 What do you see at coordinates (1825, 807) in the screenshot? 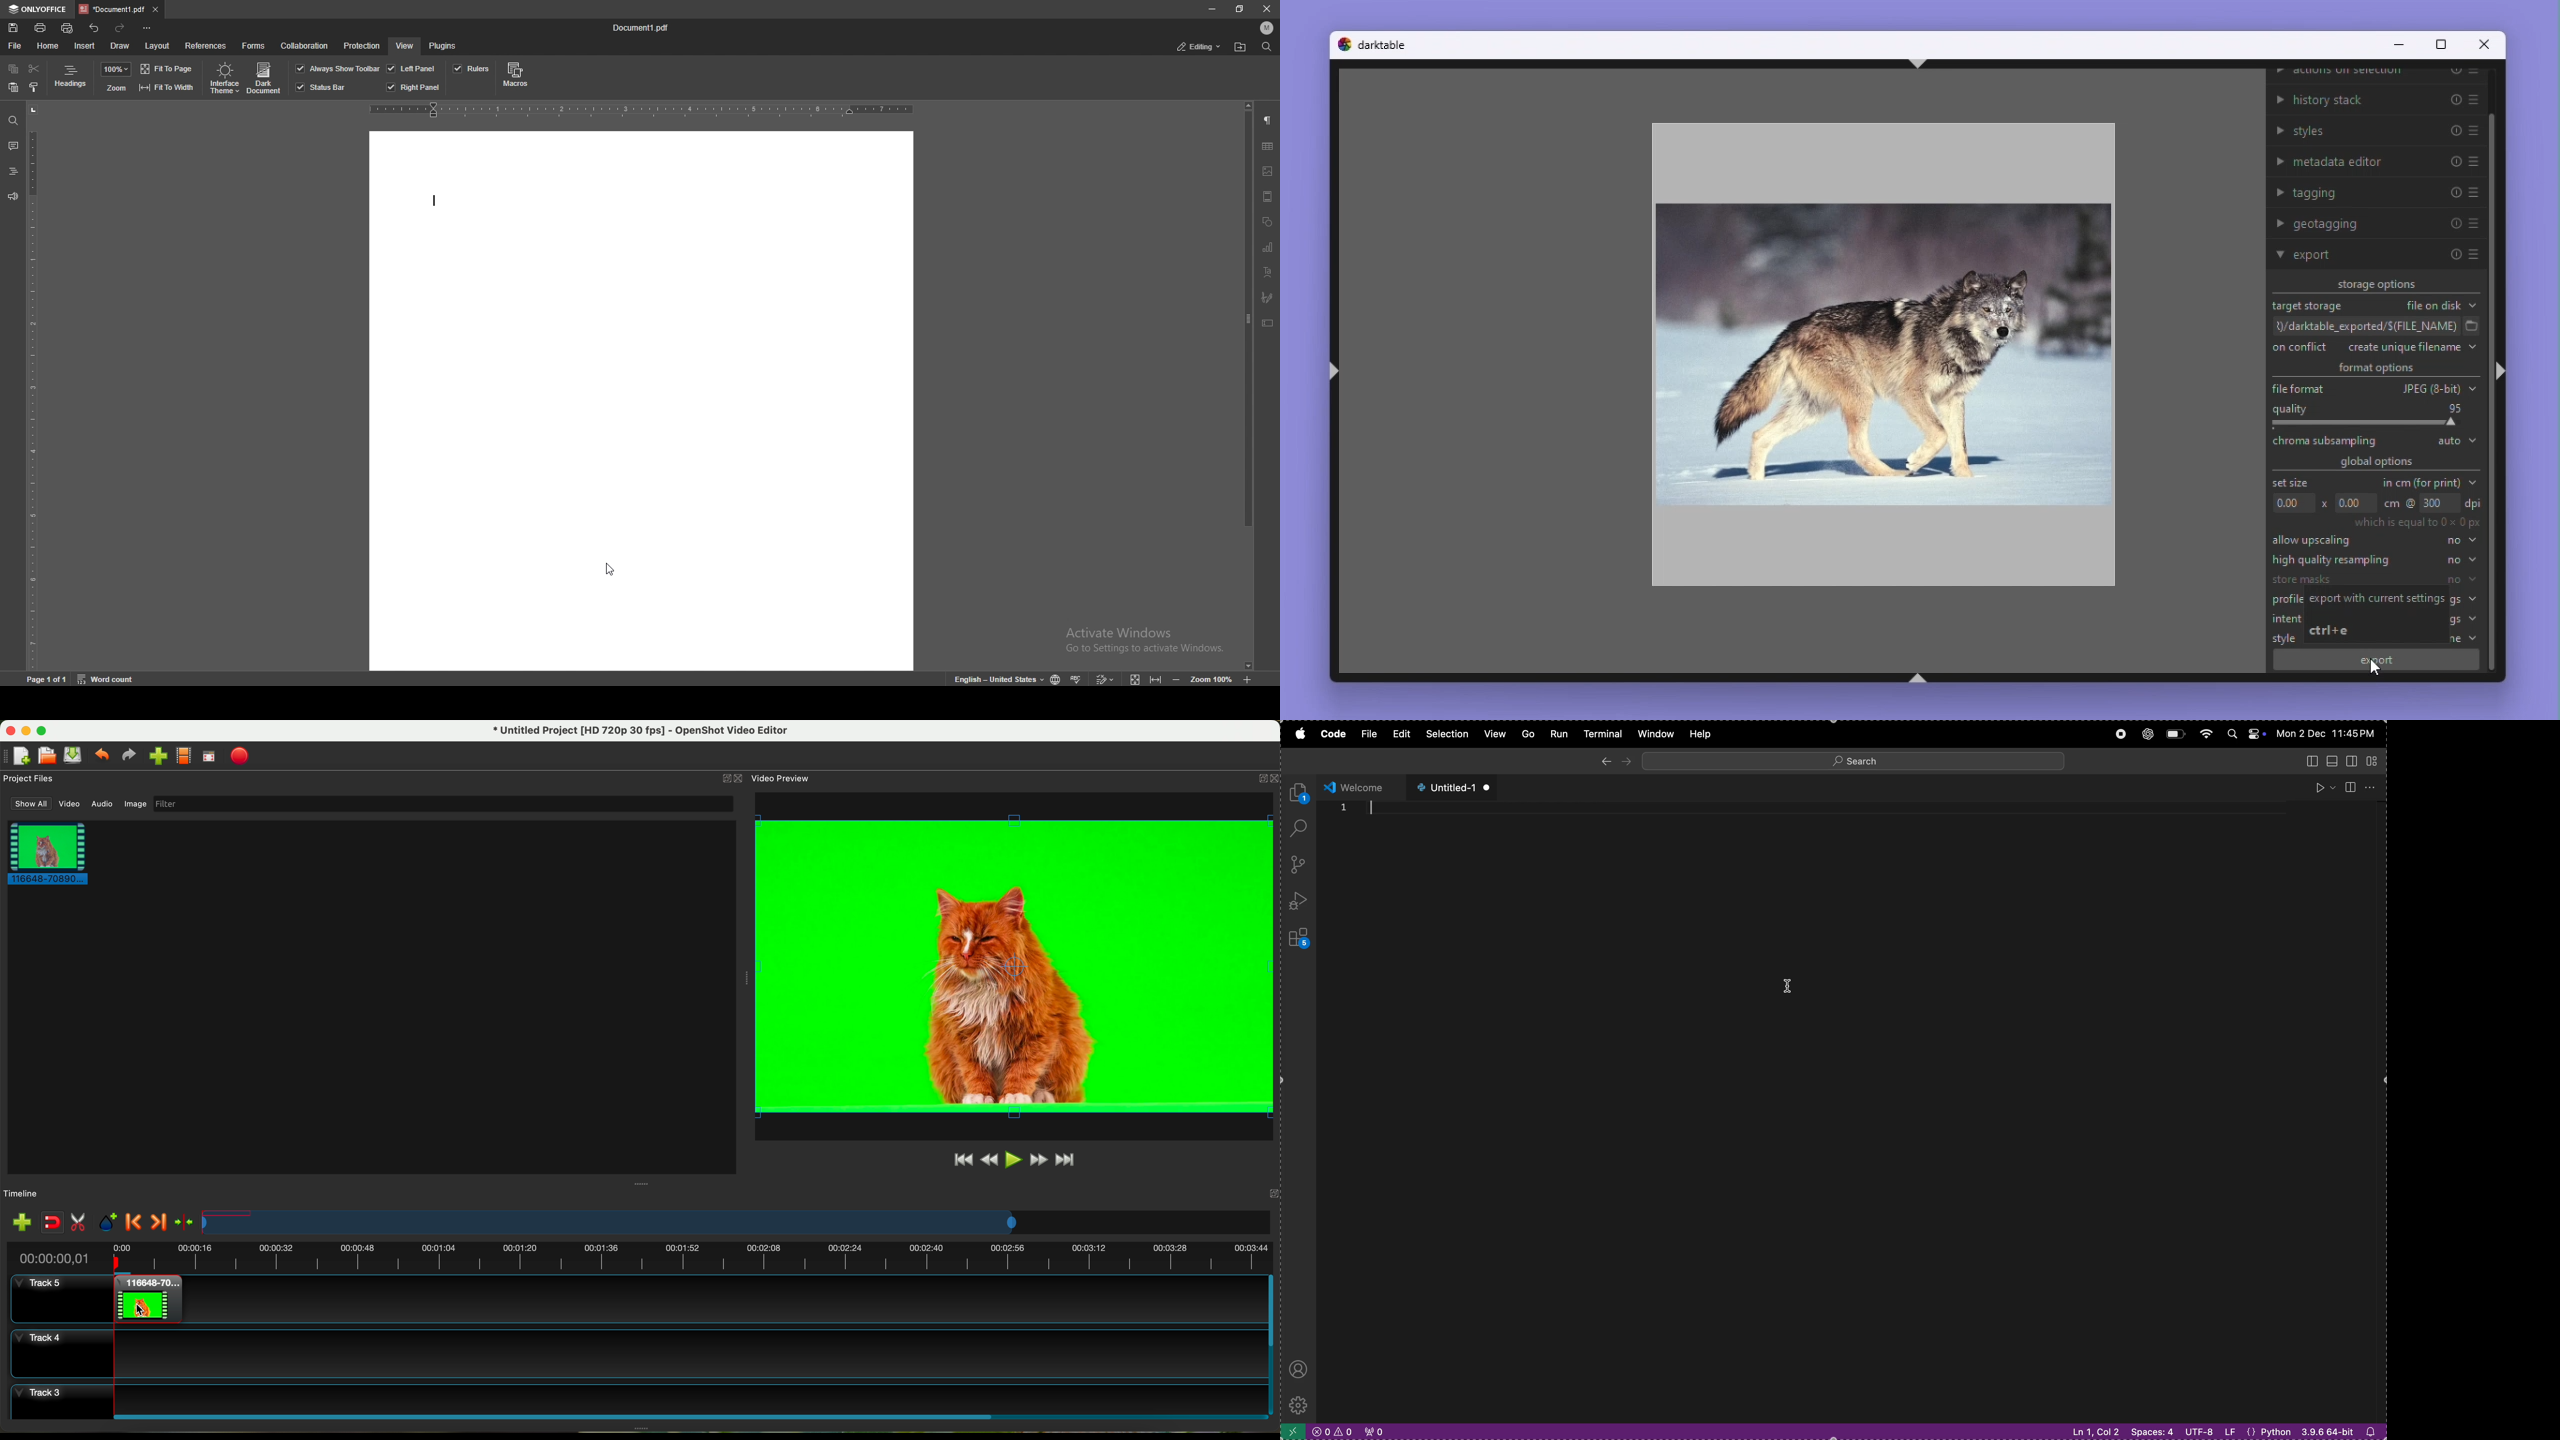
I see `code line` at bounding box center [1825, 807].